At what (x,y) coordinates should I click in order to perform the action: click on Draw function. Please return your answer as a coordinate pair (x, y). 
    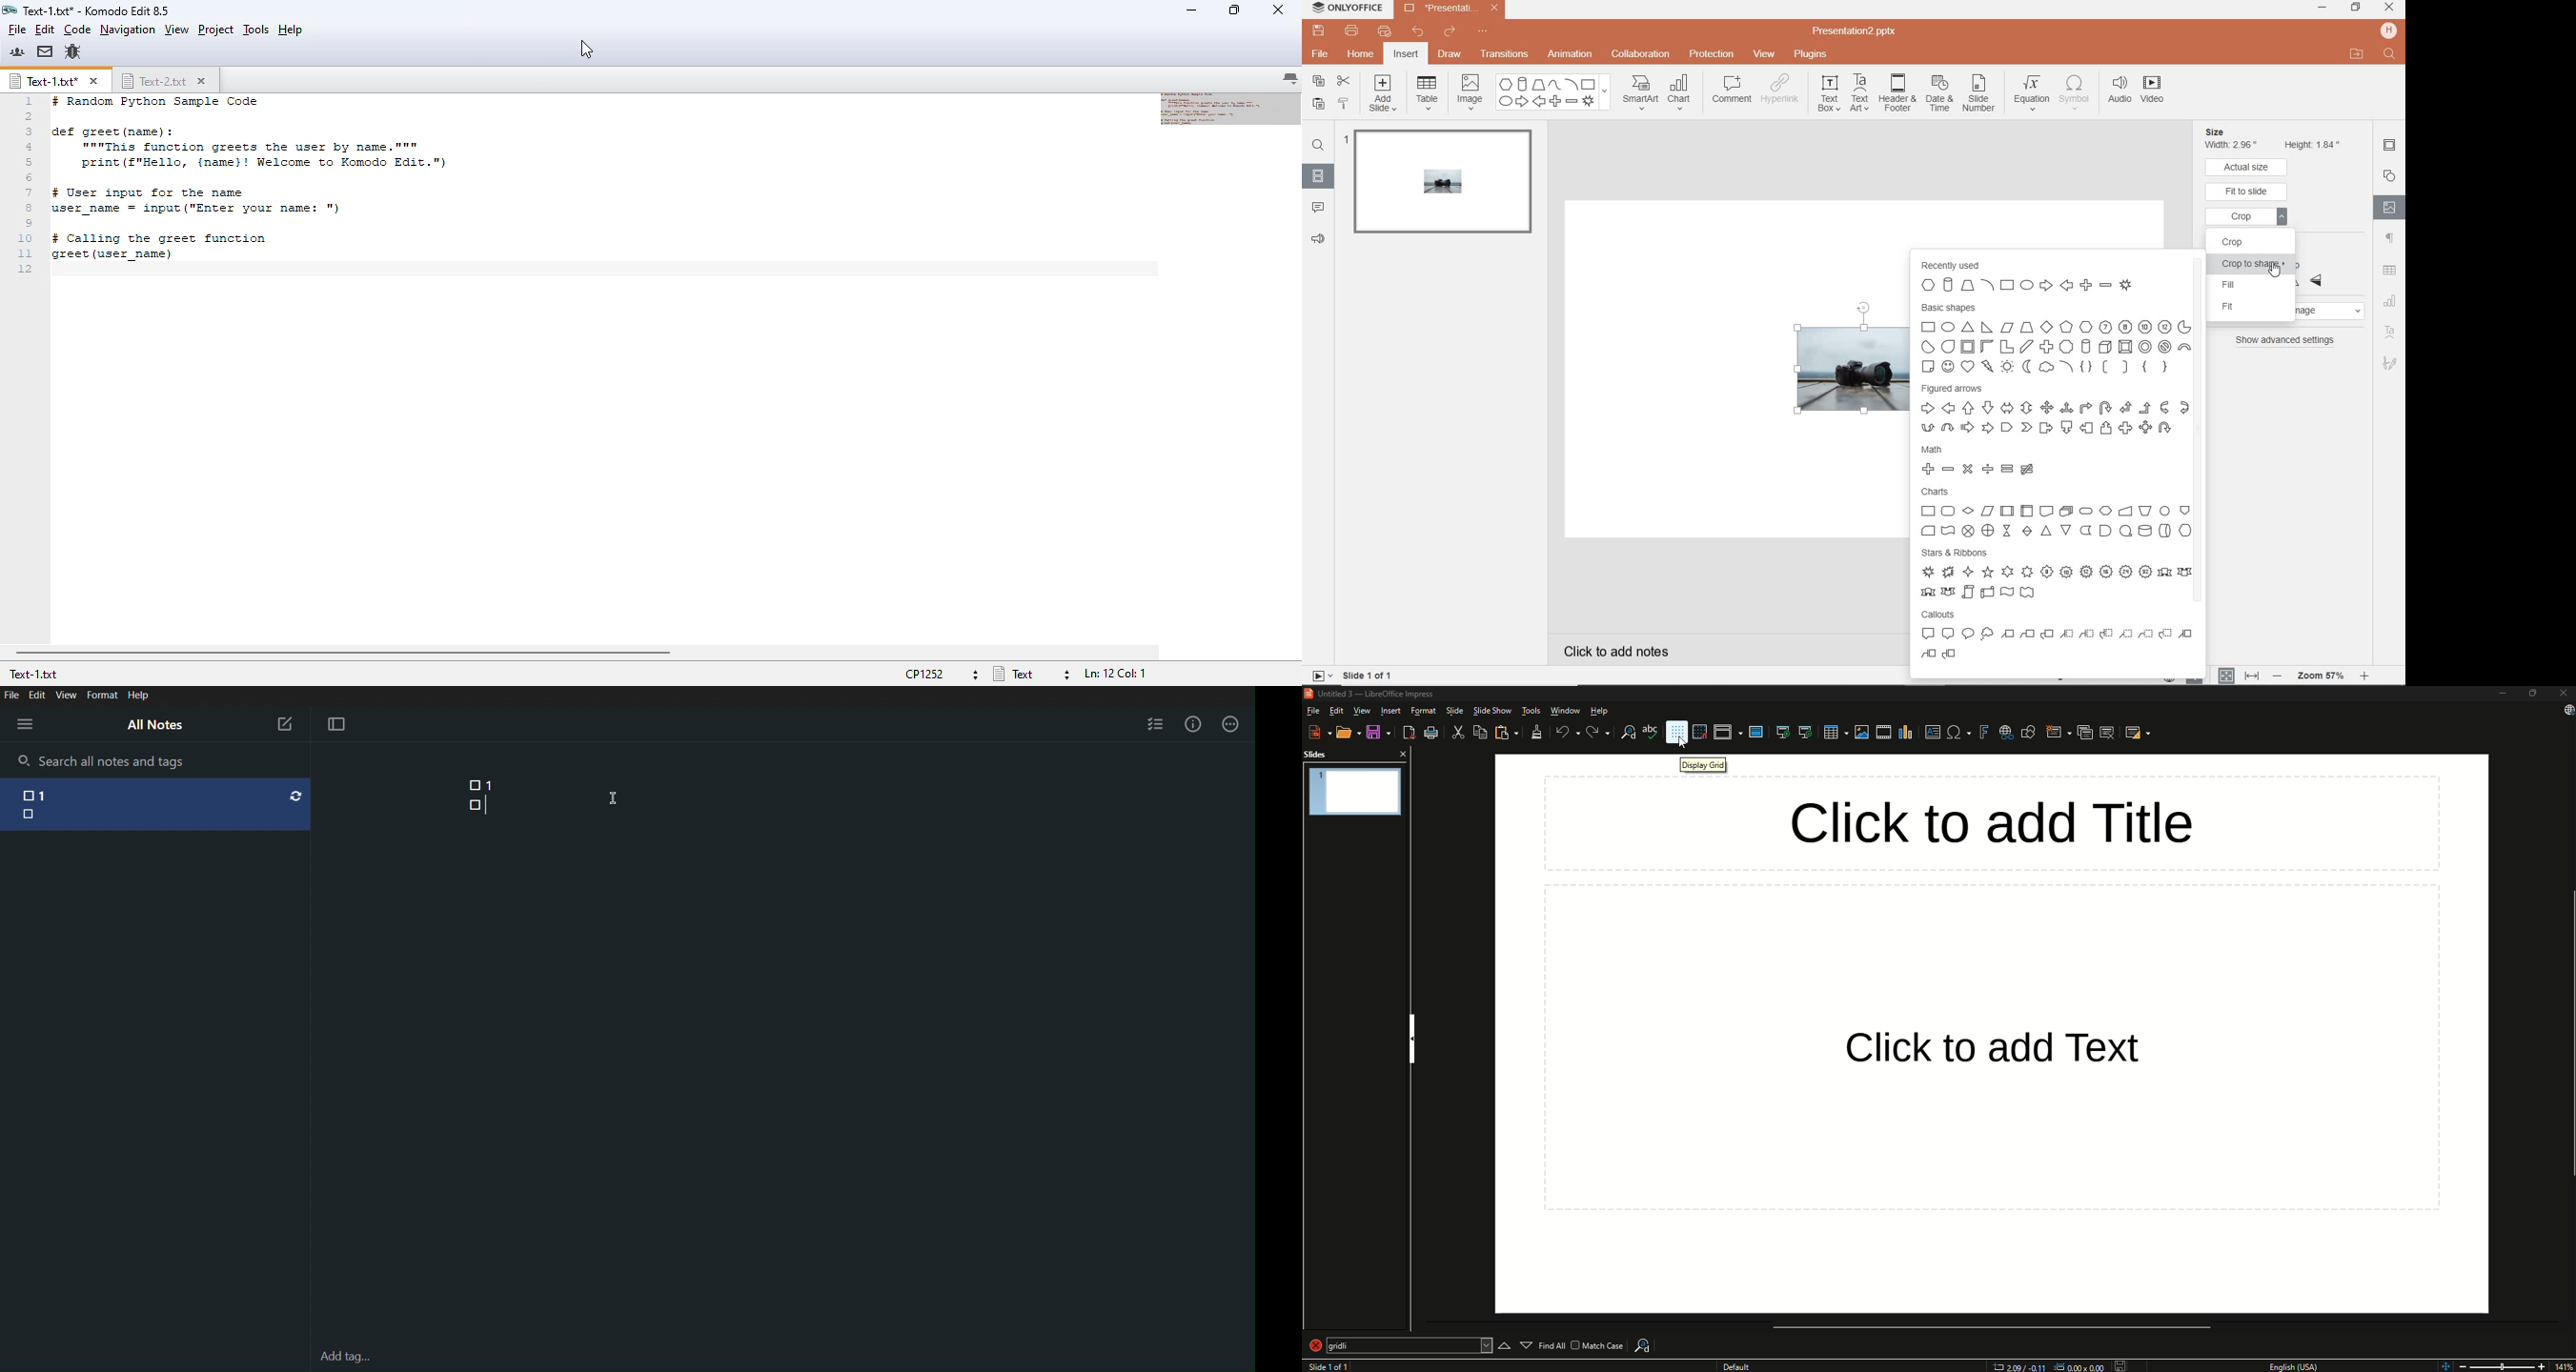
    Looking at the image, I should click on (2031, 731).